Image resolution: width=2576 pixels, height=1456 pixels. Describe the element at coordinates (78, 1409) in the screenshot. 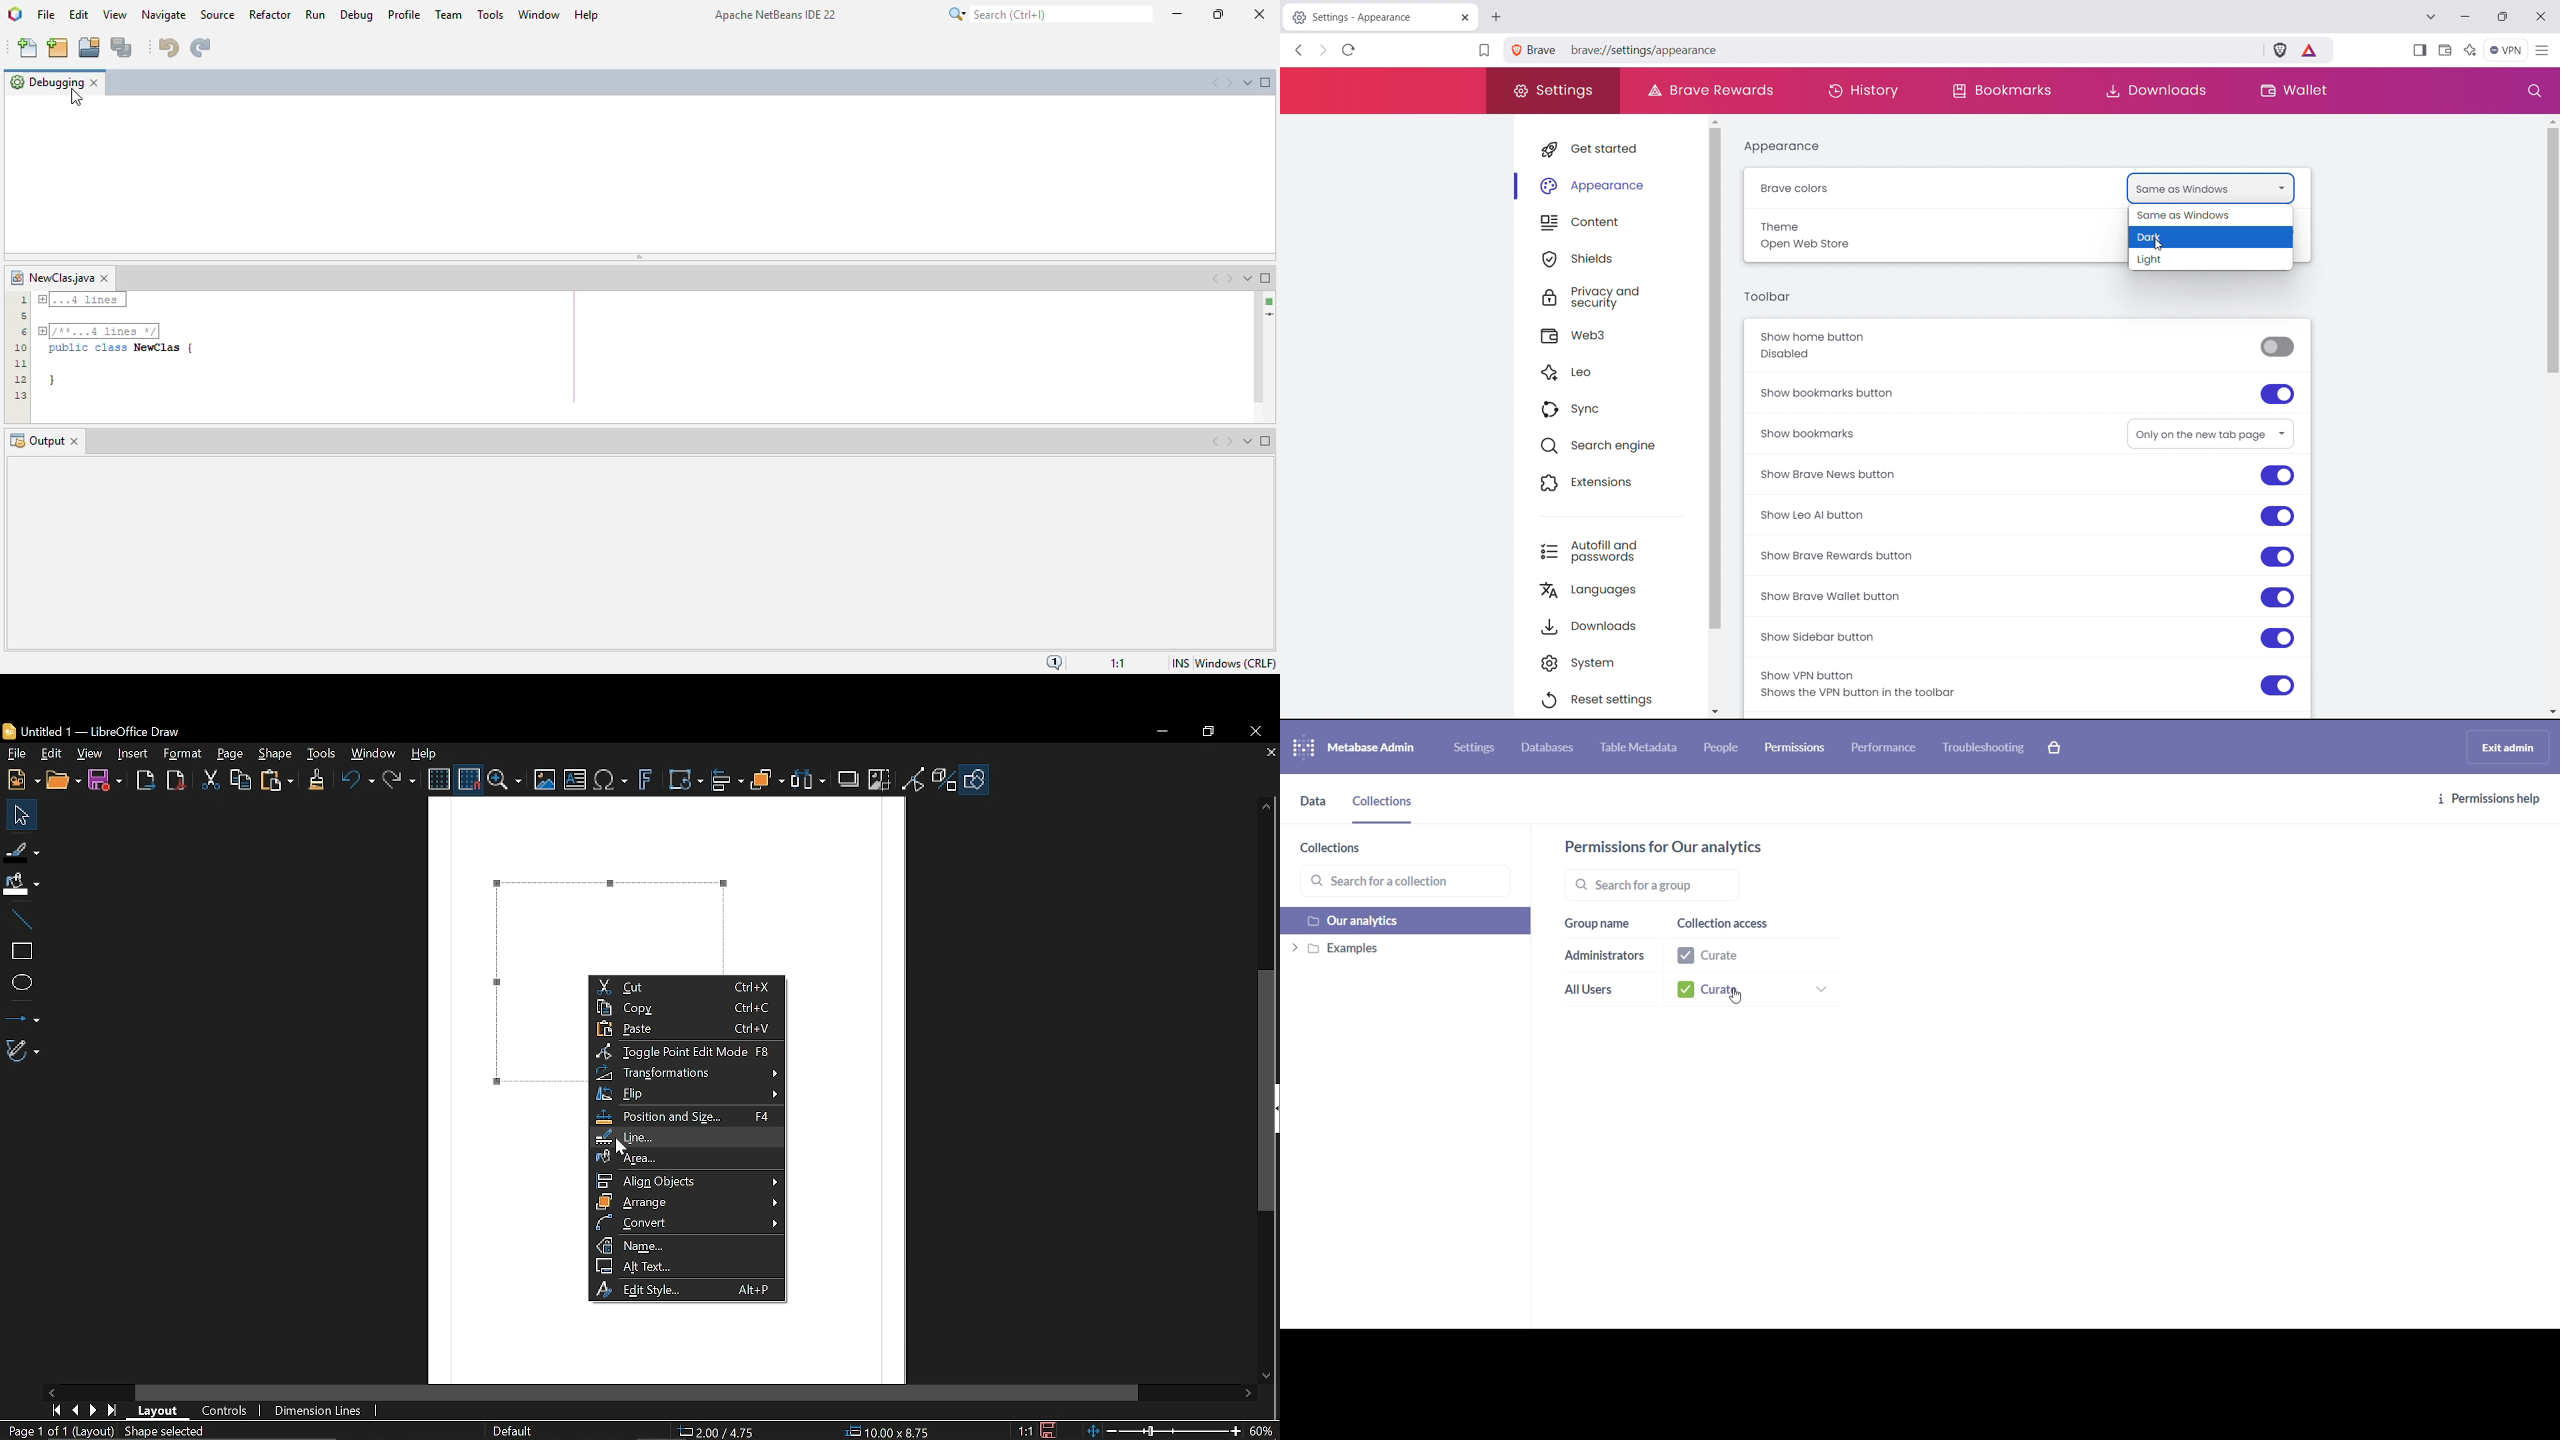

I see `Previous page` at that location.